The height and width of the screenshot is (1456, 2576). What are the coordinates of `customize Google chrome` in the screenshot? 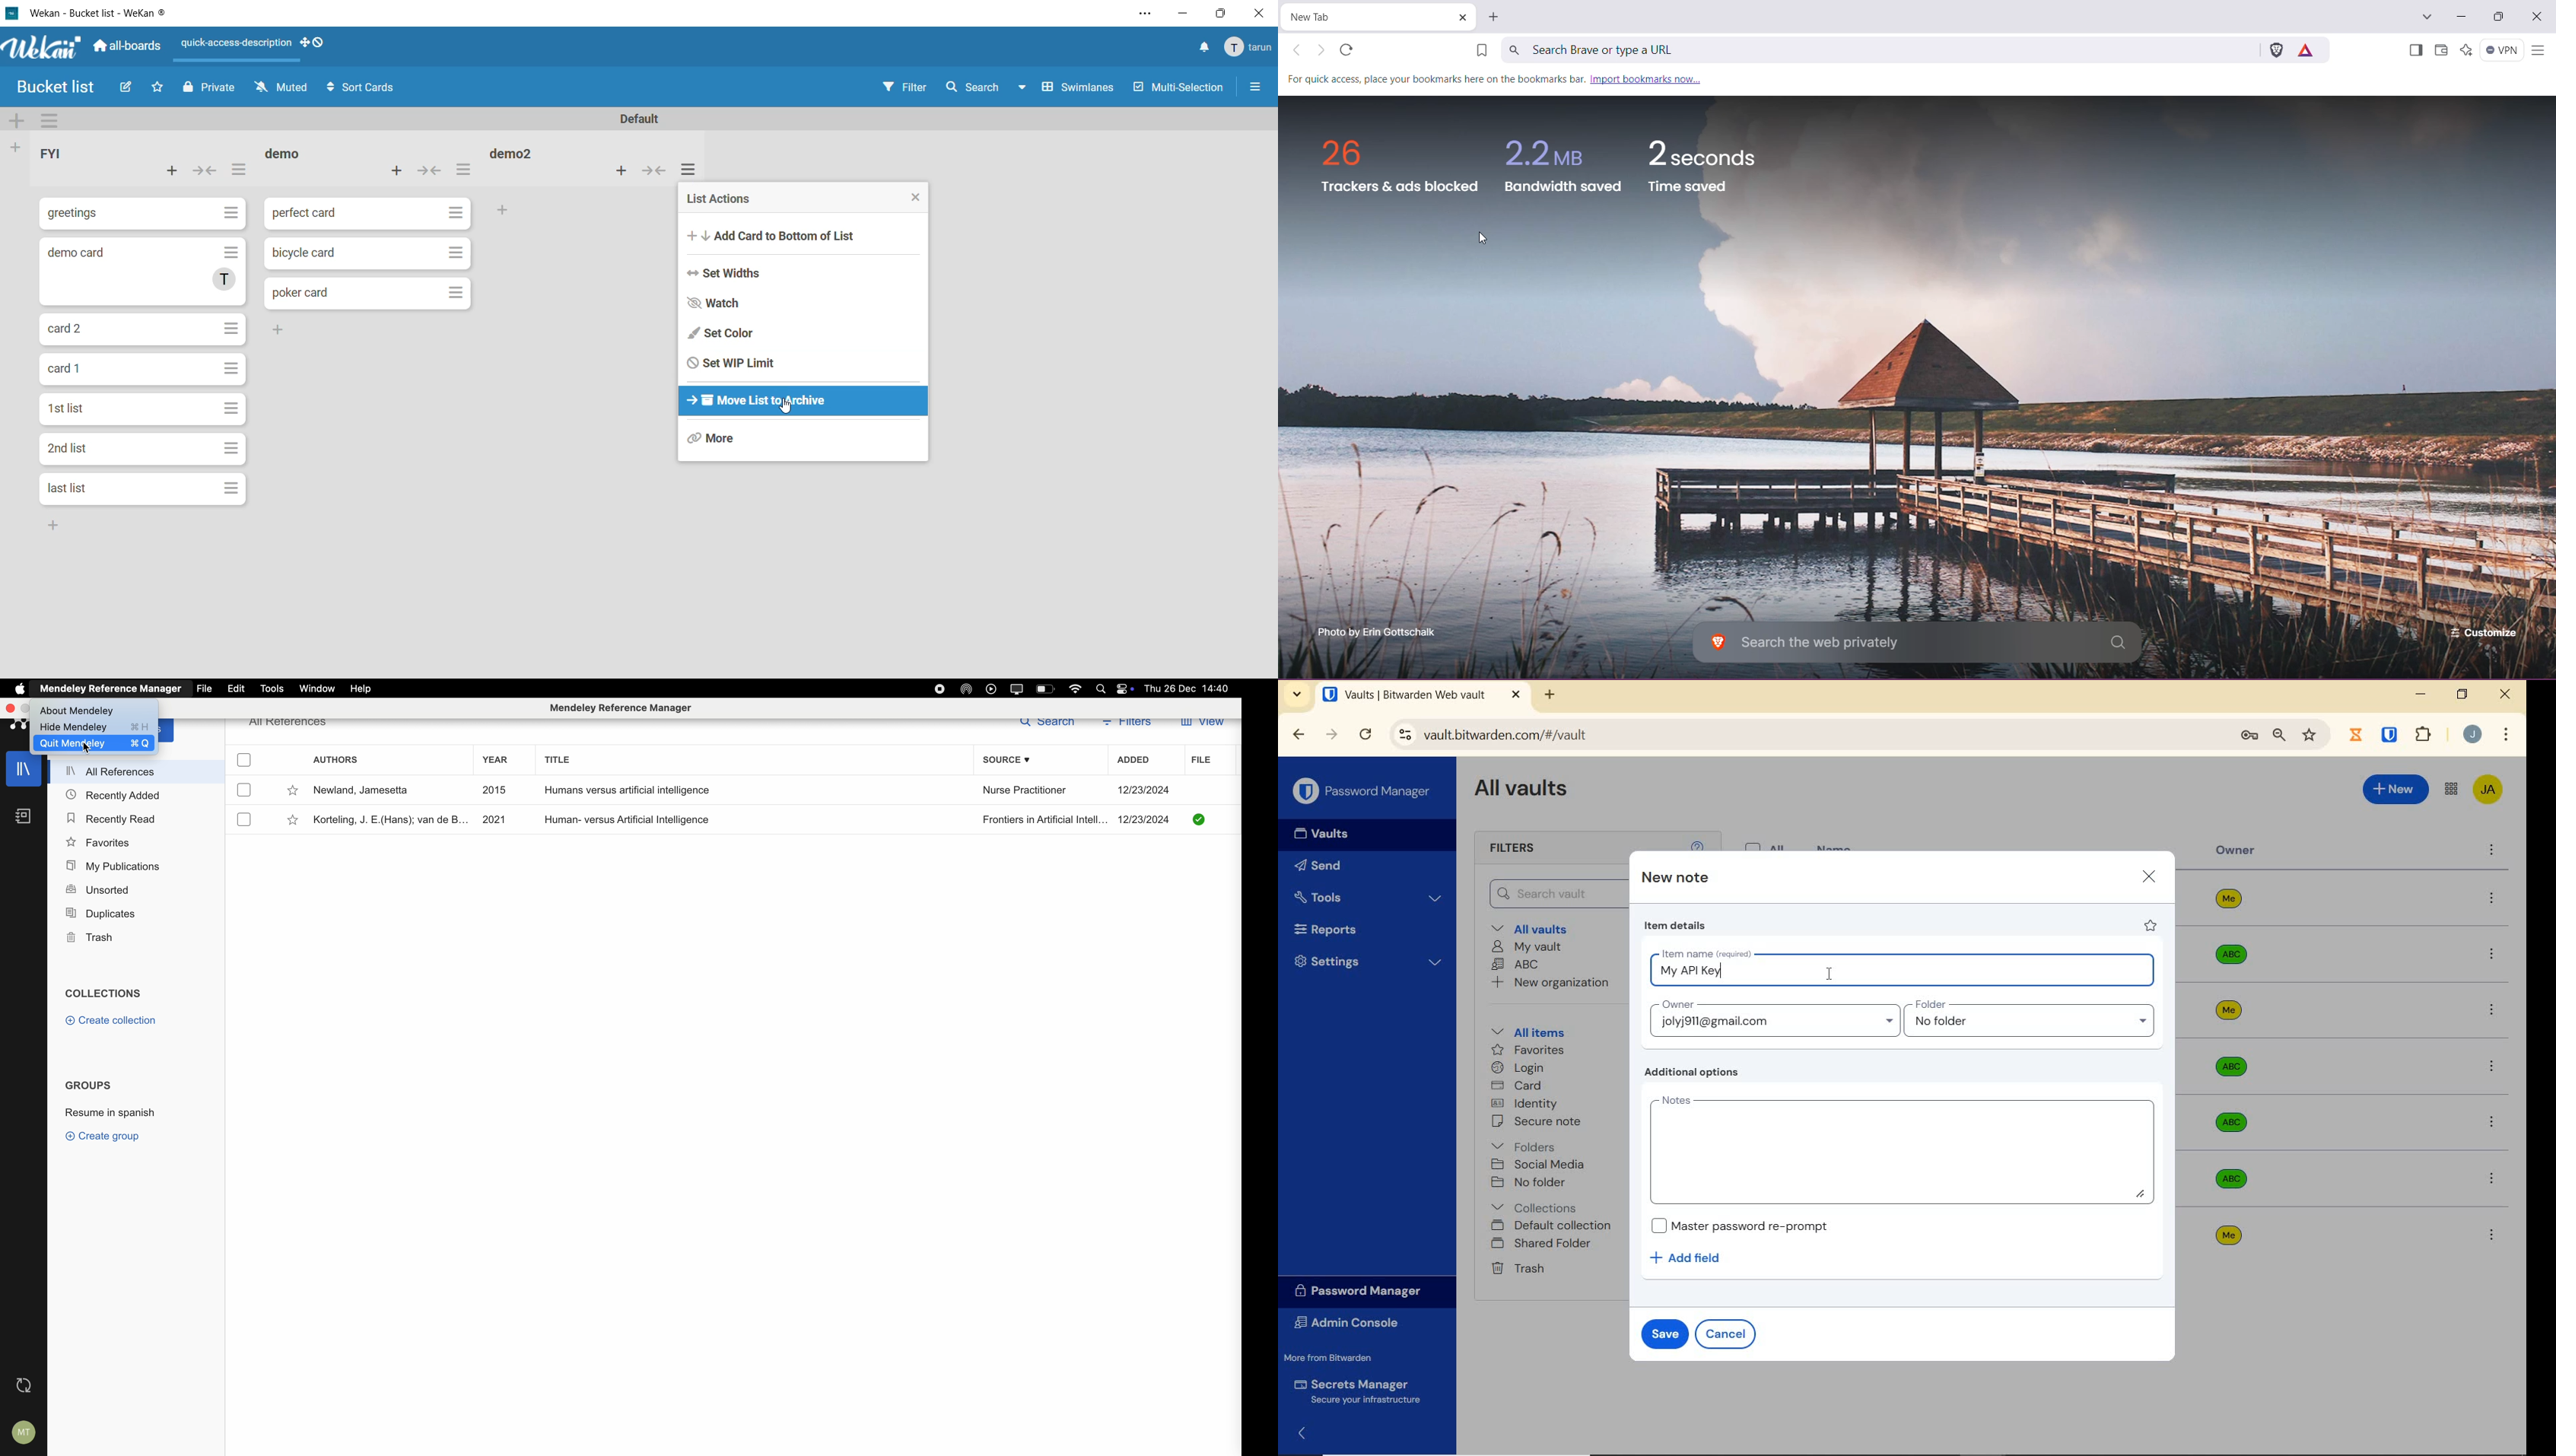 It's located at (2506, 736).